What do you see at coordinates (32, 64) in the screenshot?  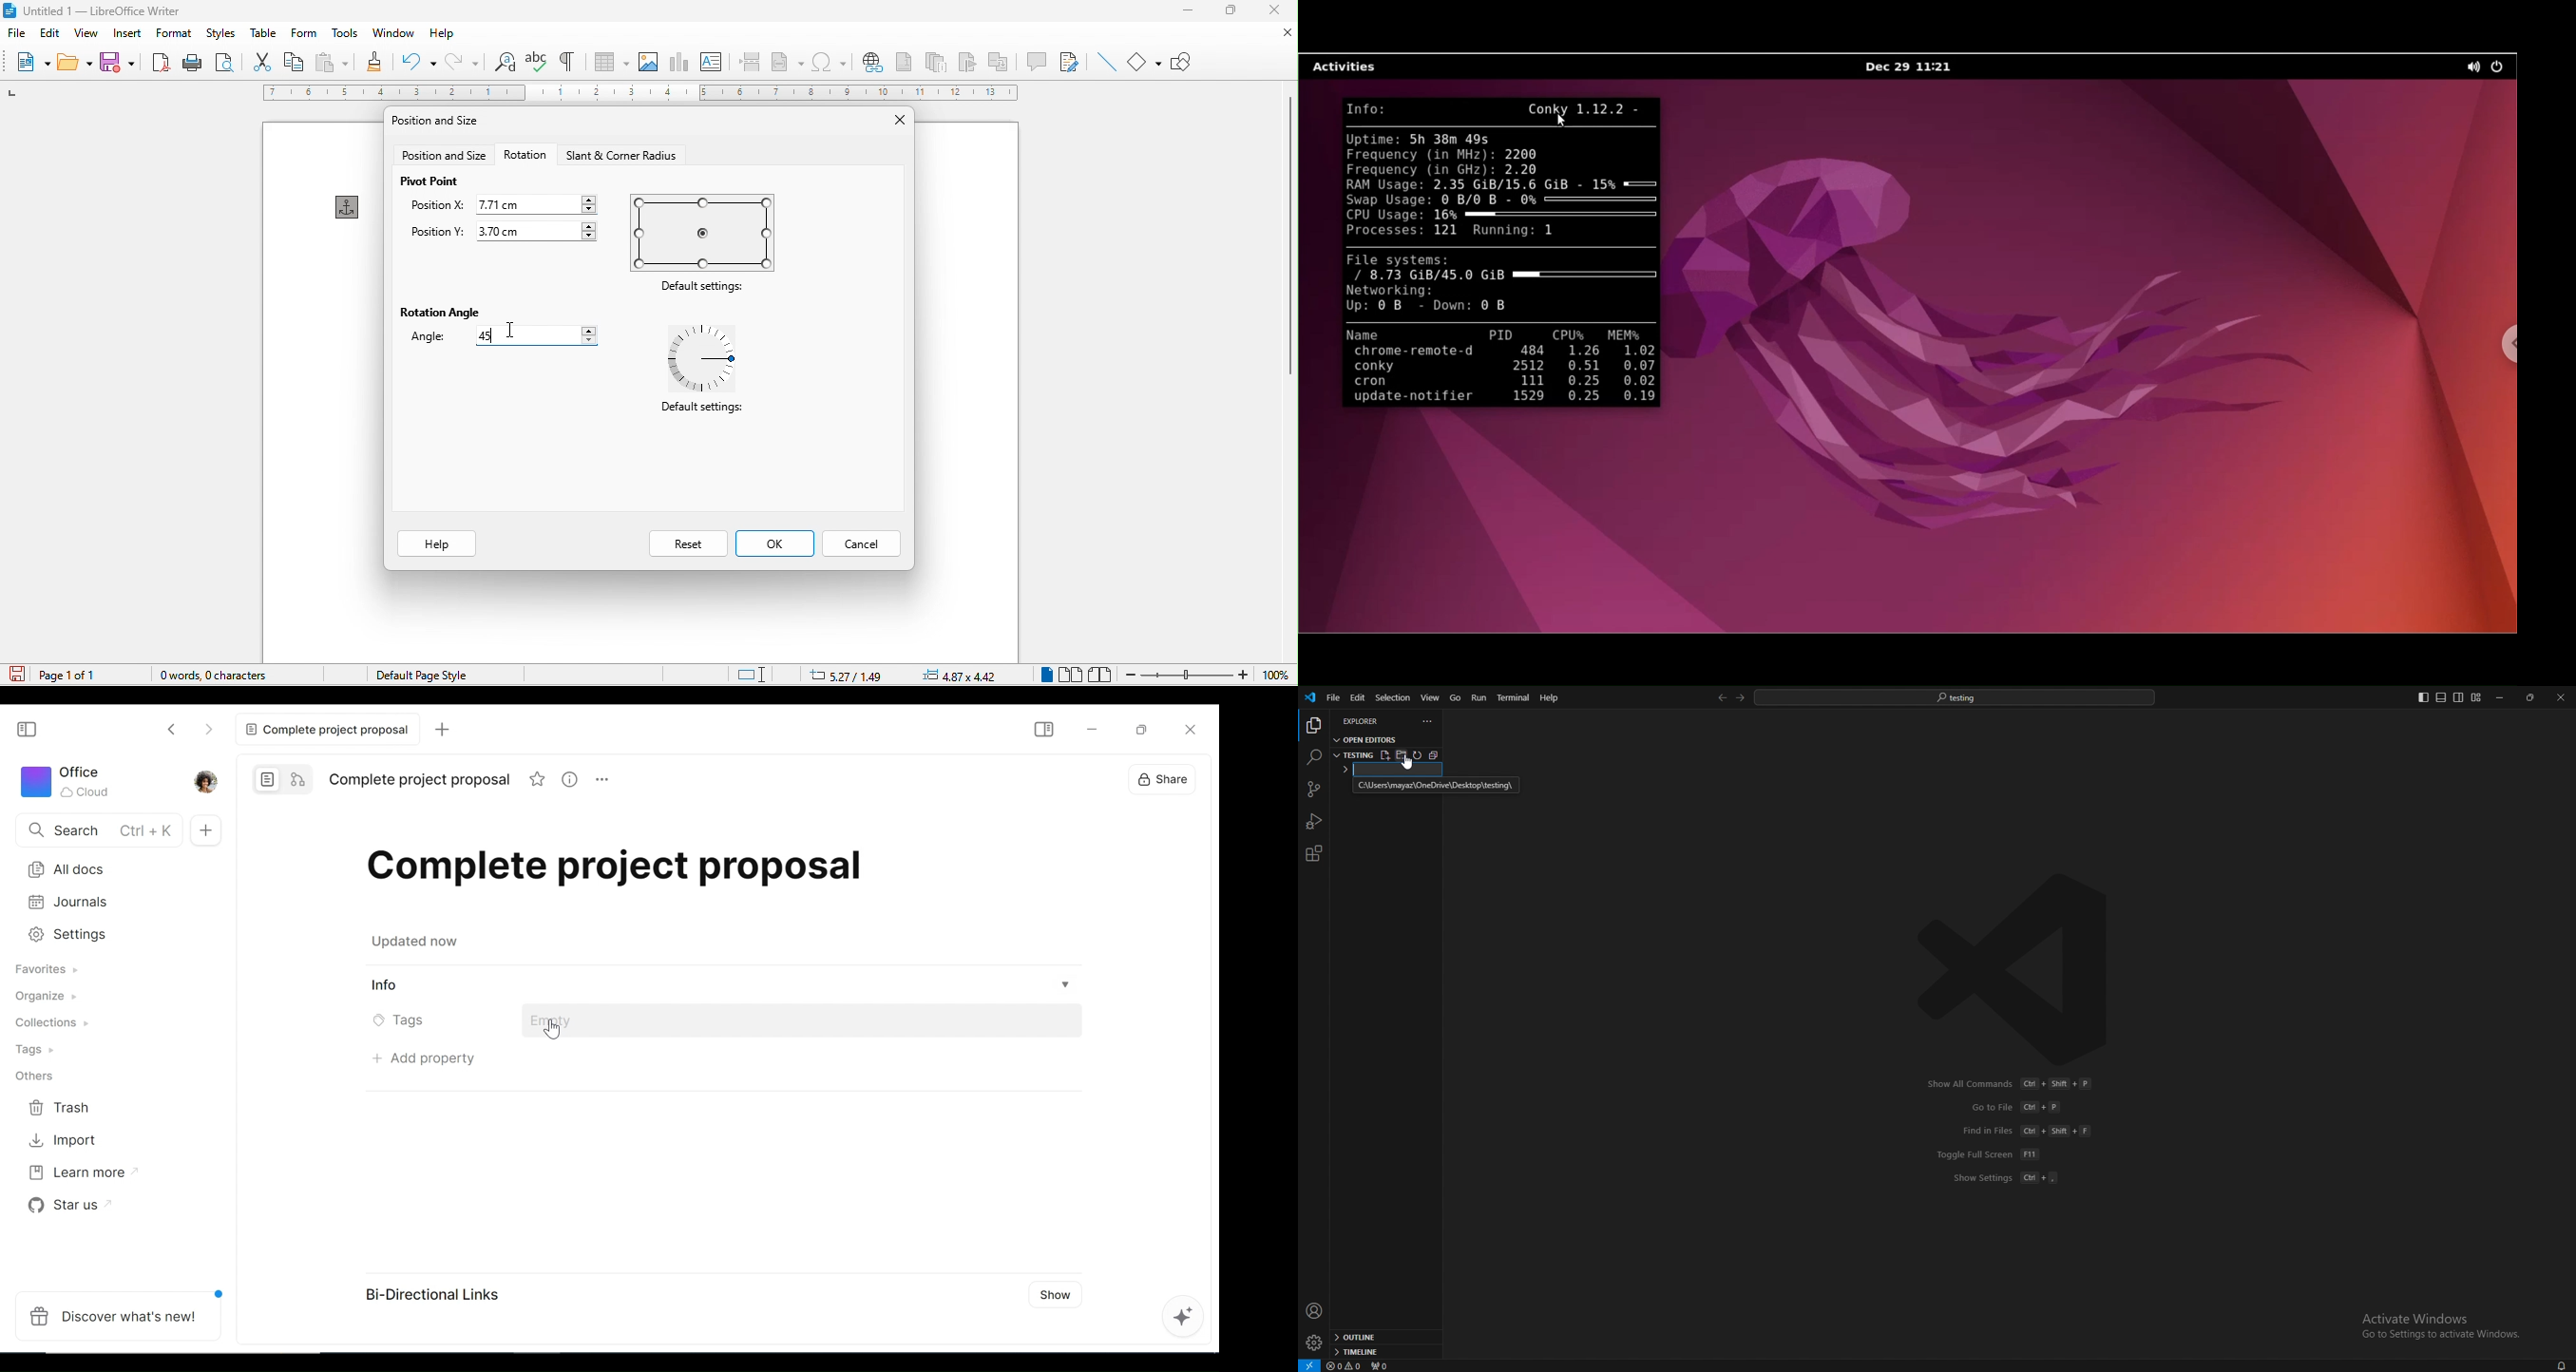 I see `new` at bounding box center [32, 64].